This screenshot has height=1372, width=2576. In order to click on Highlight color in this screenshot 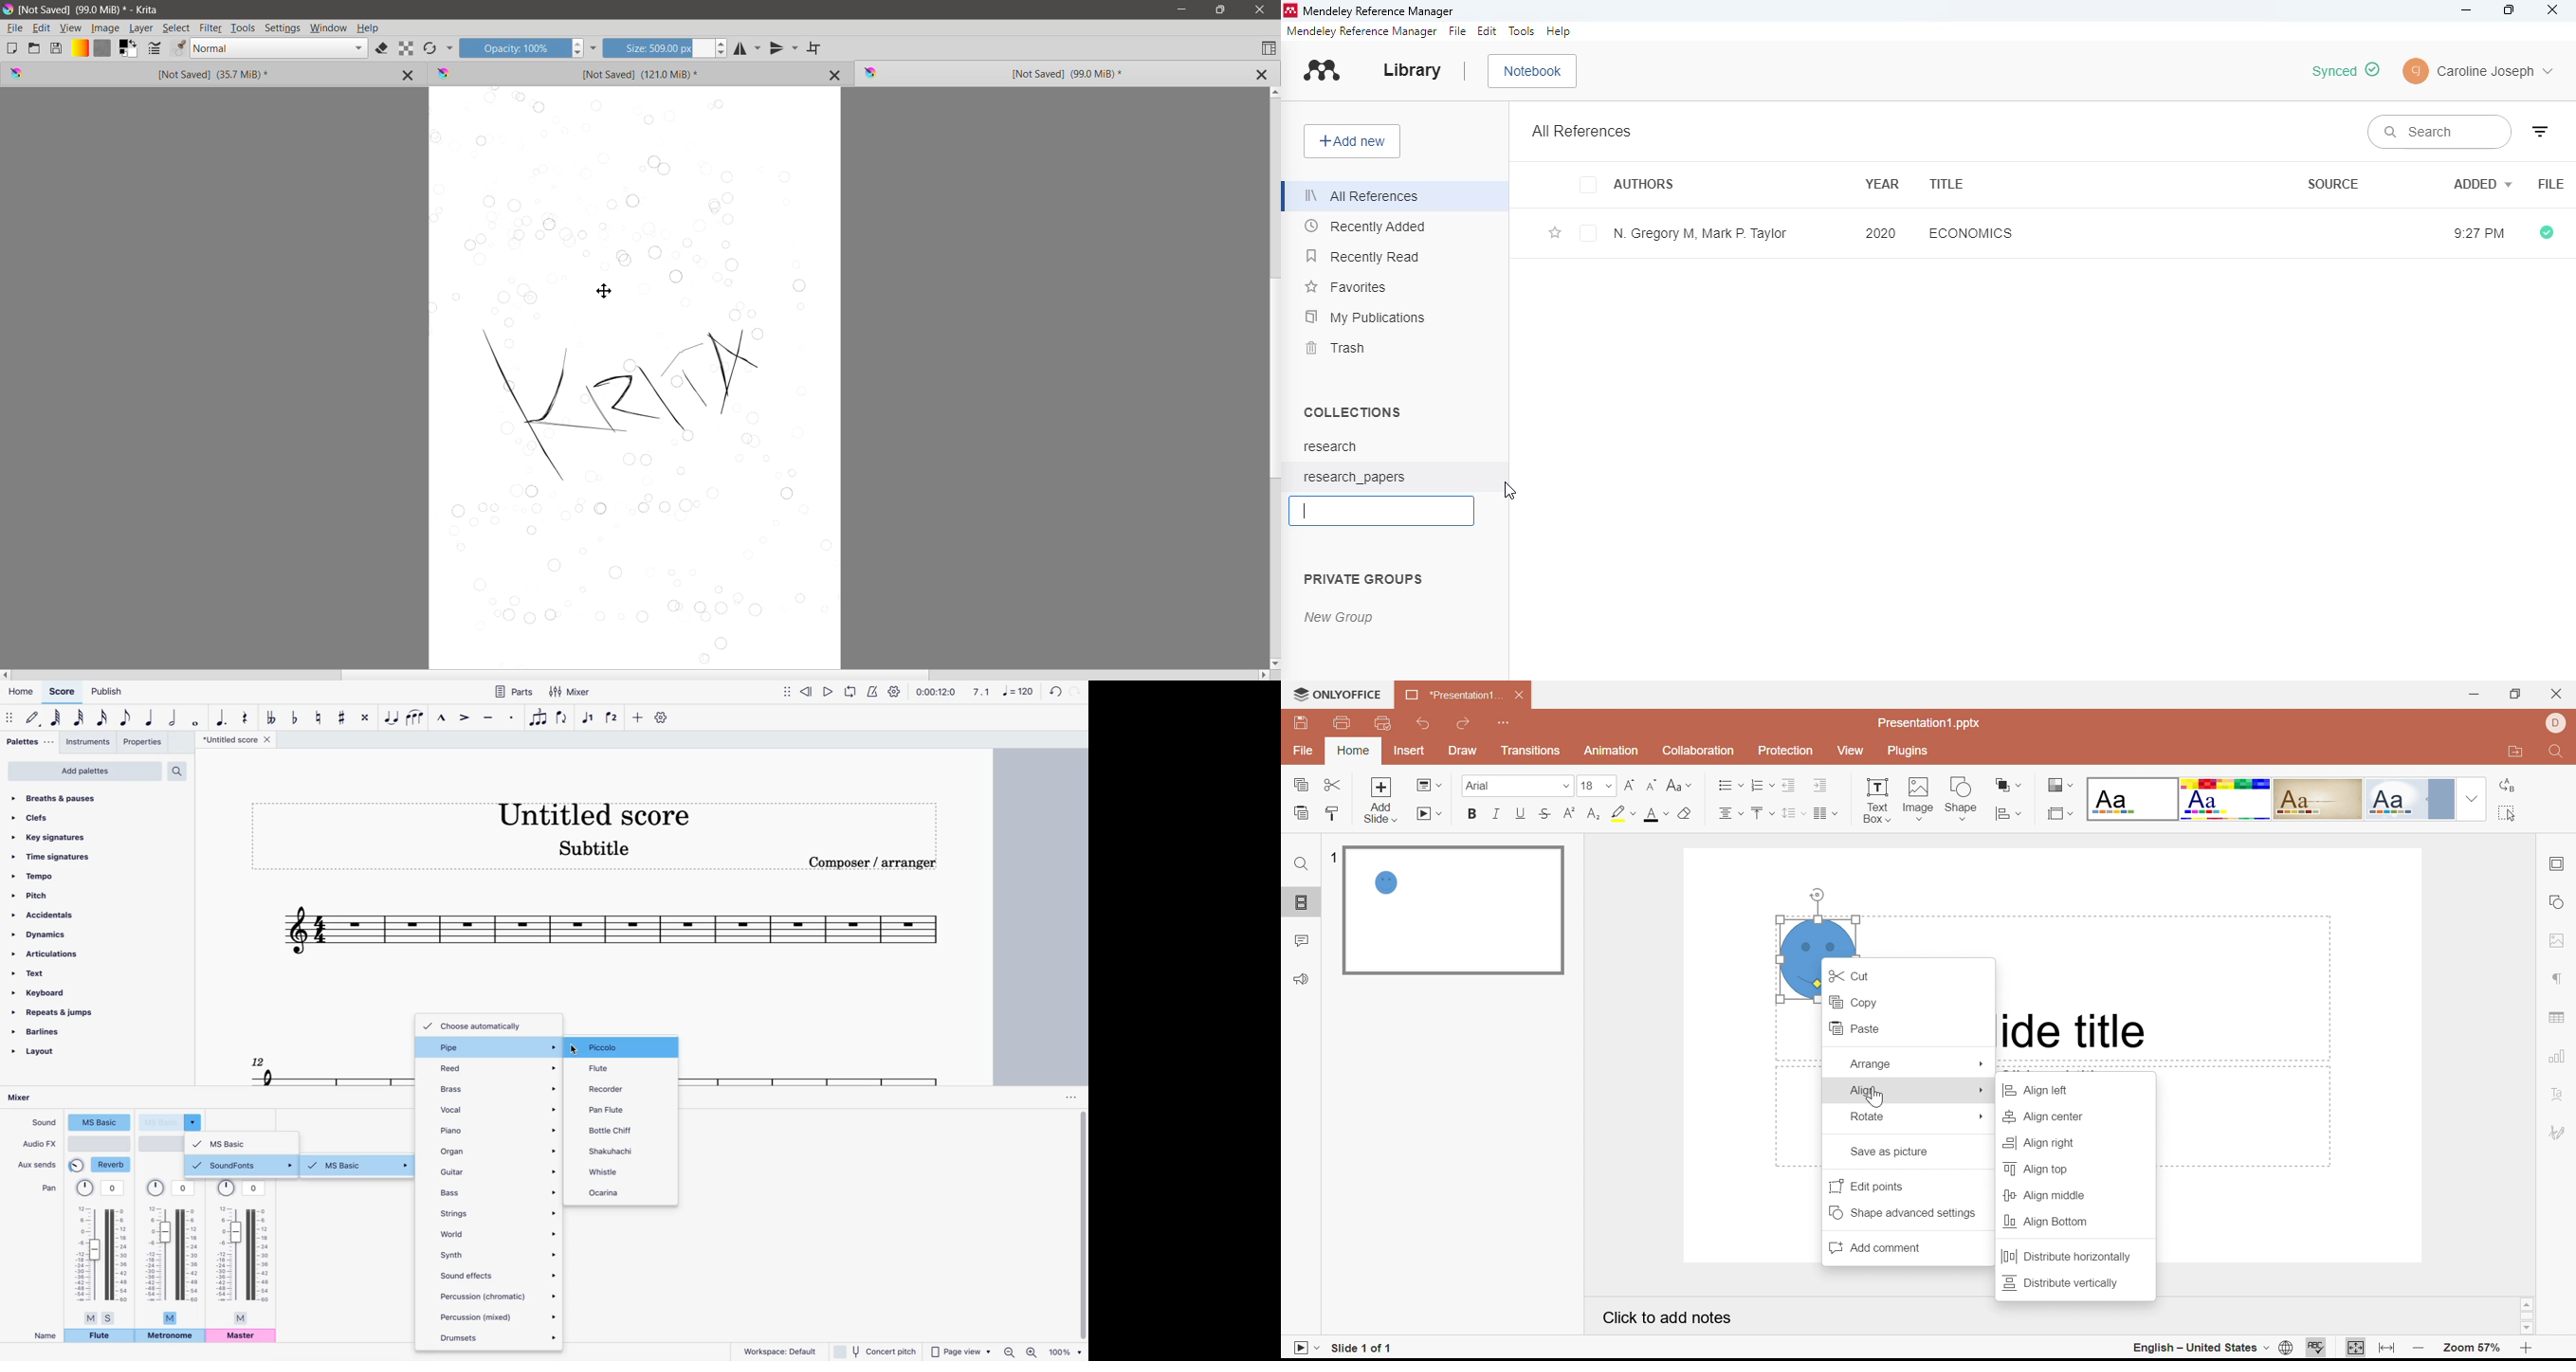, I will do `click(1622, 813)`.